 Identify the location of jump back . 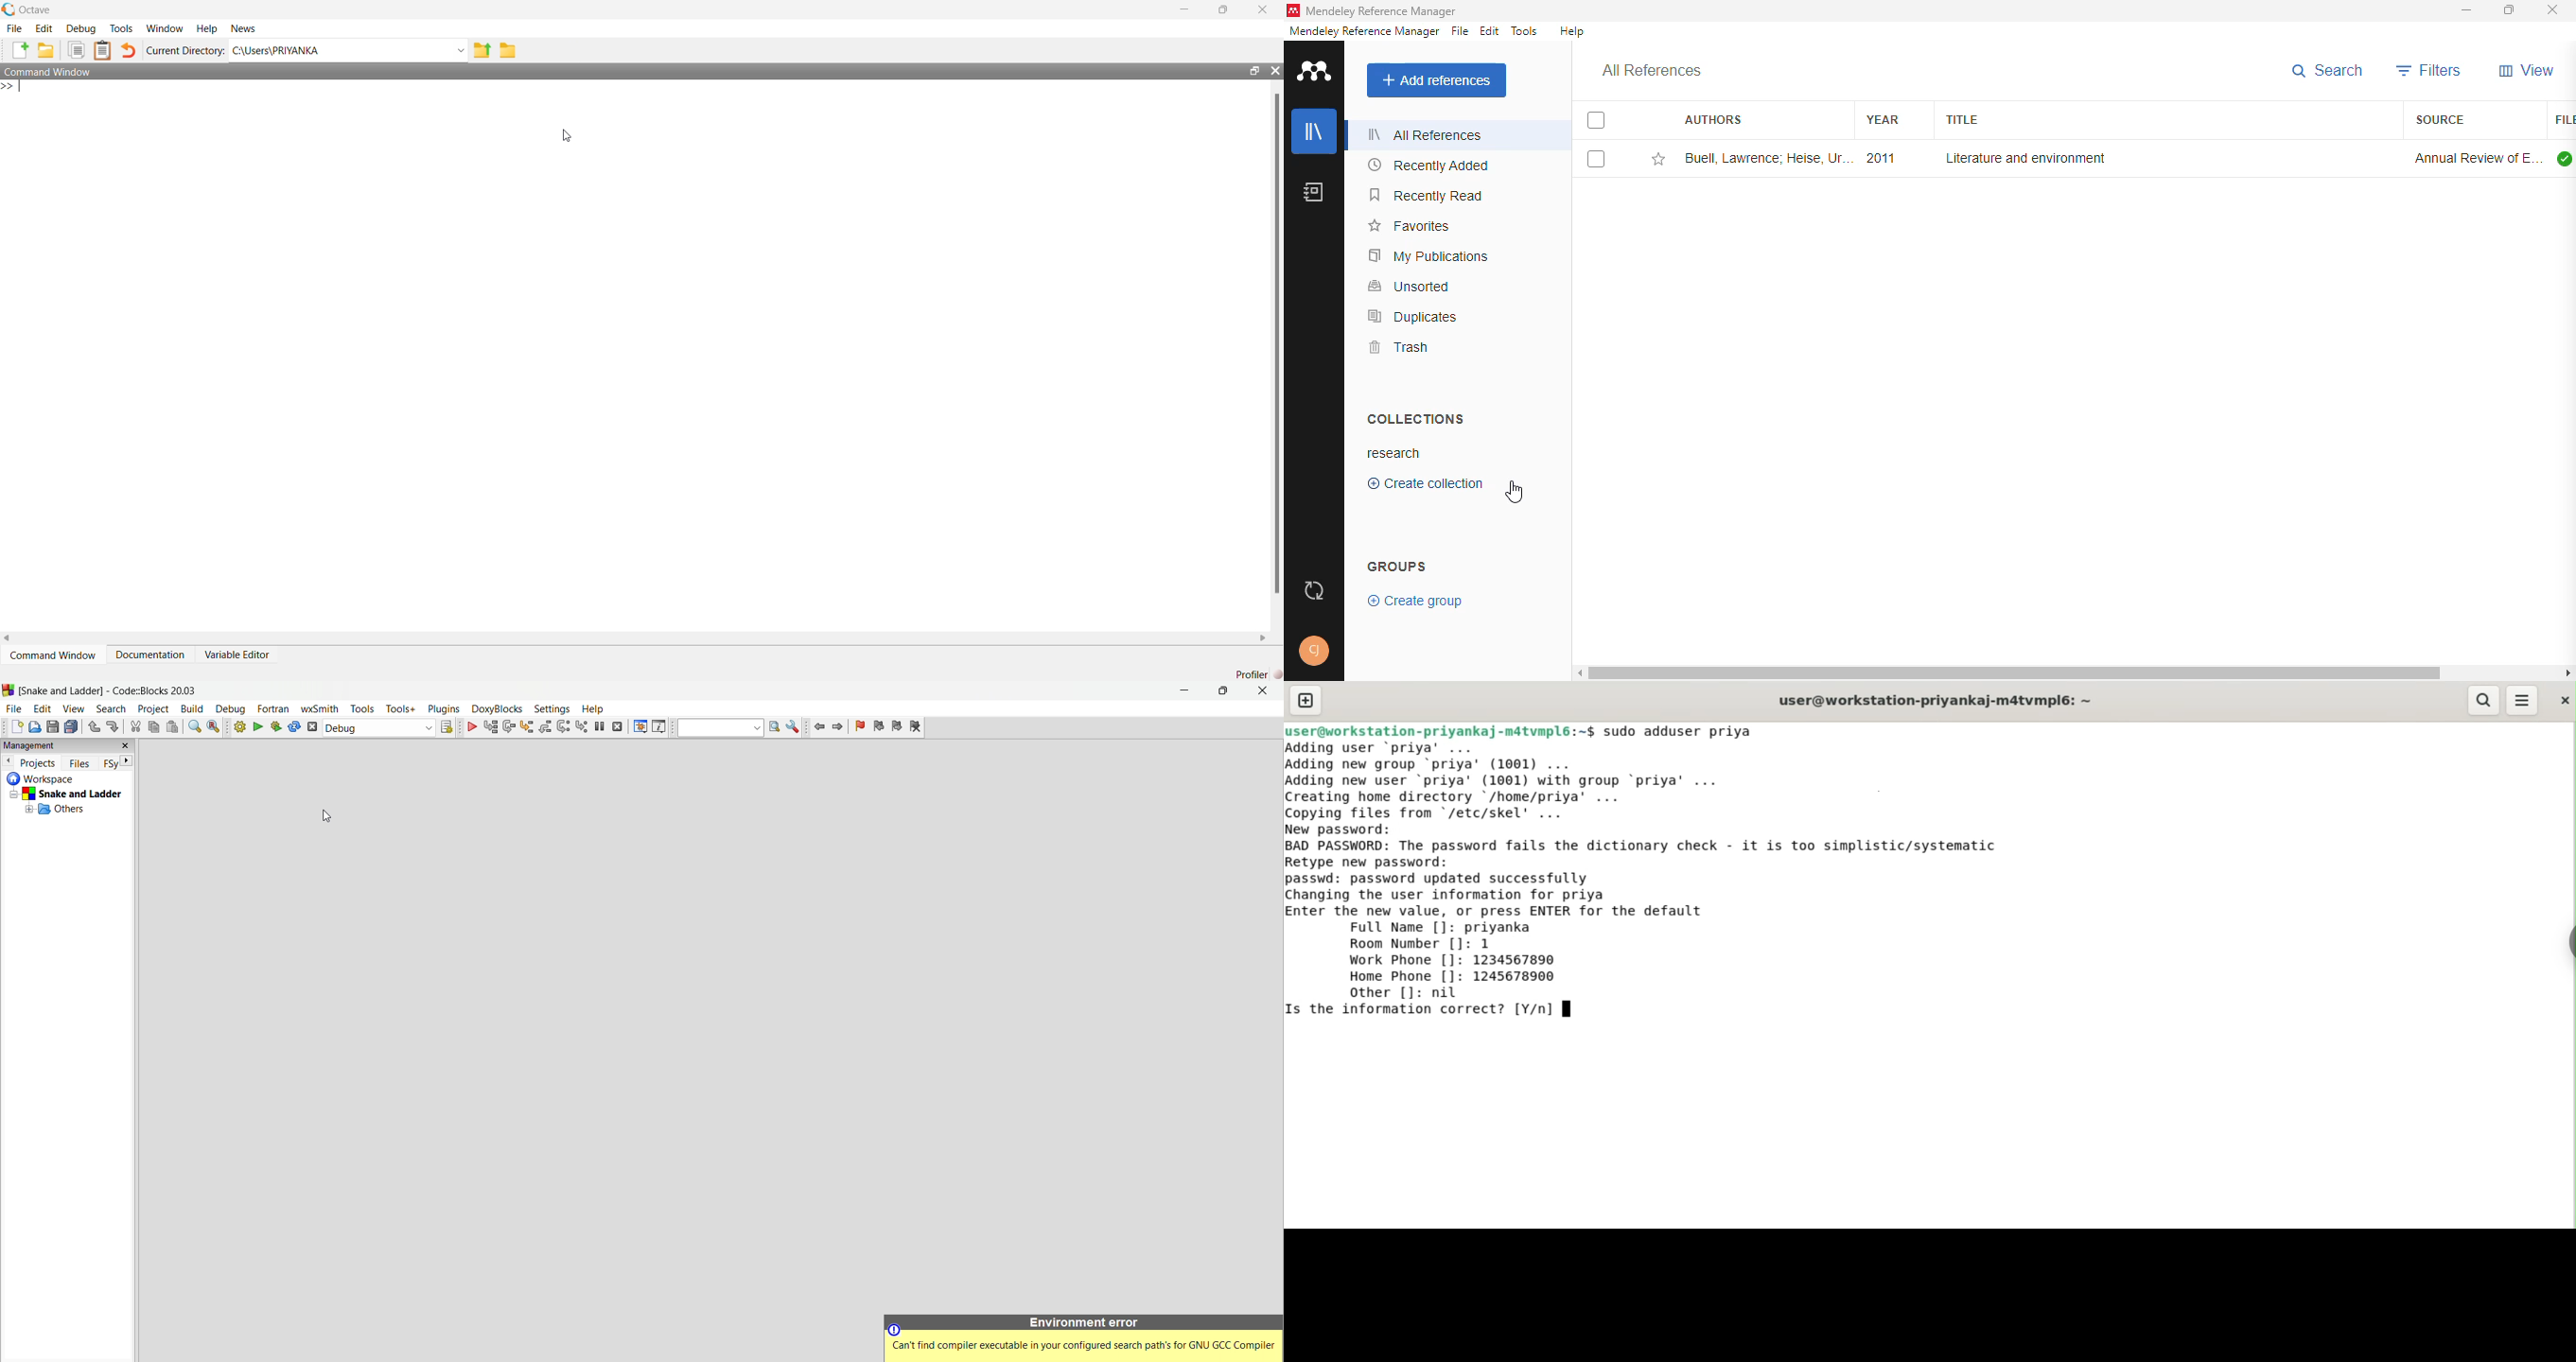
(817, 728).